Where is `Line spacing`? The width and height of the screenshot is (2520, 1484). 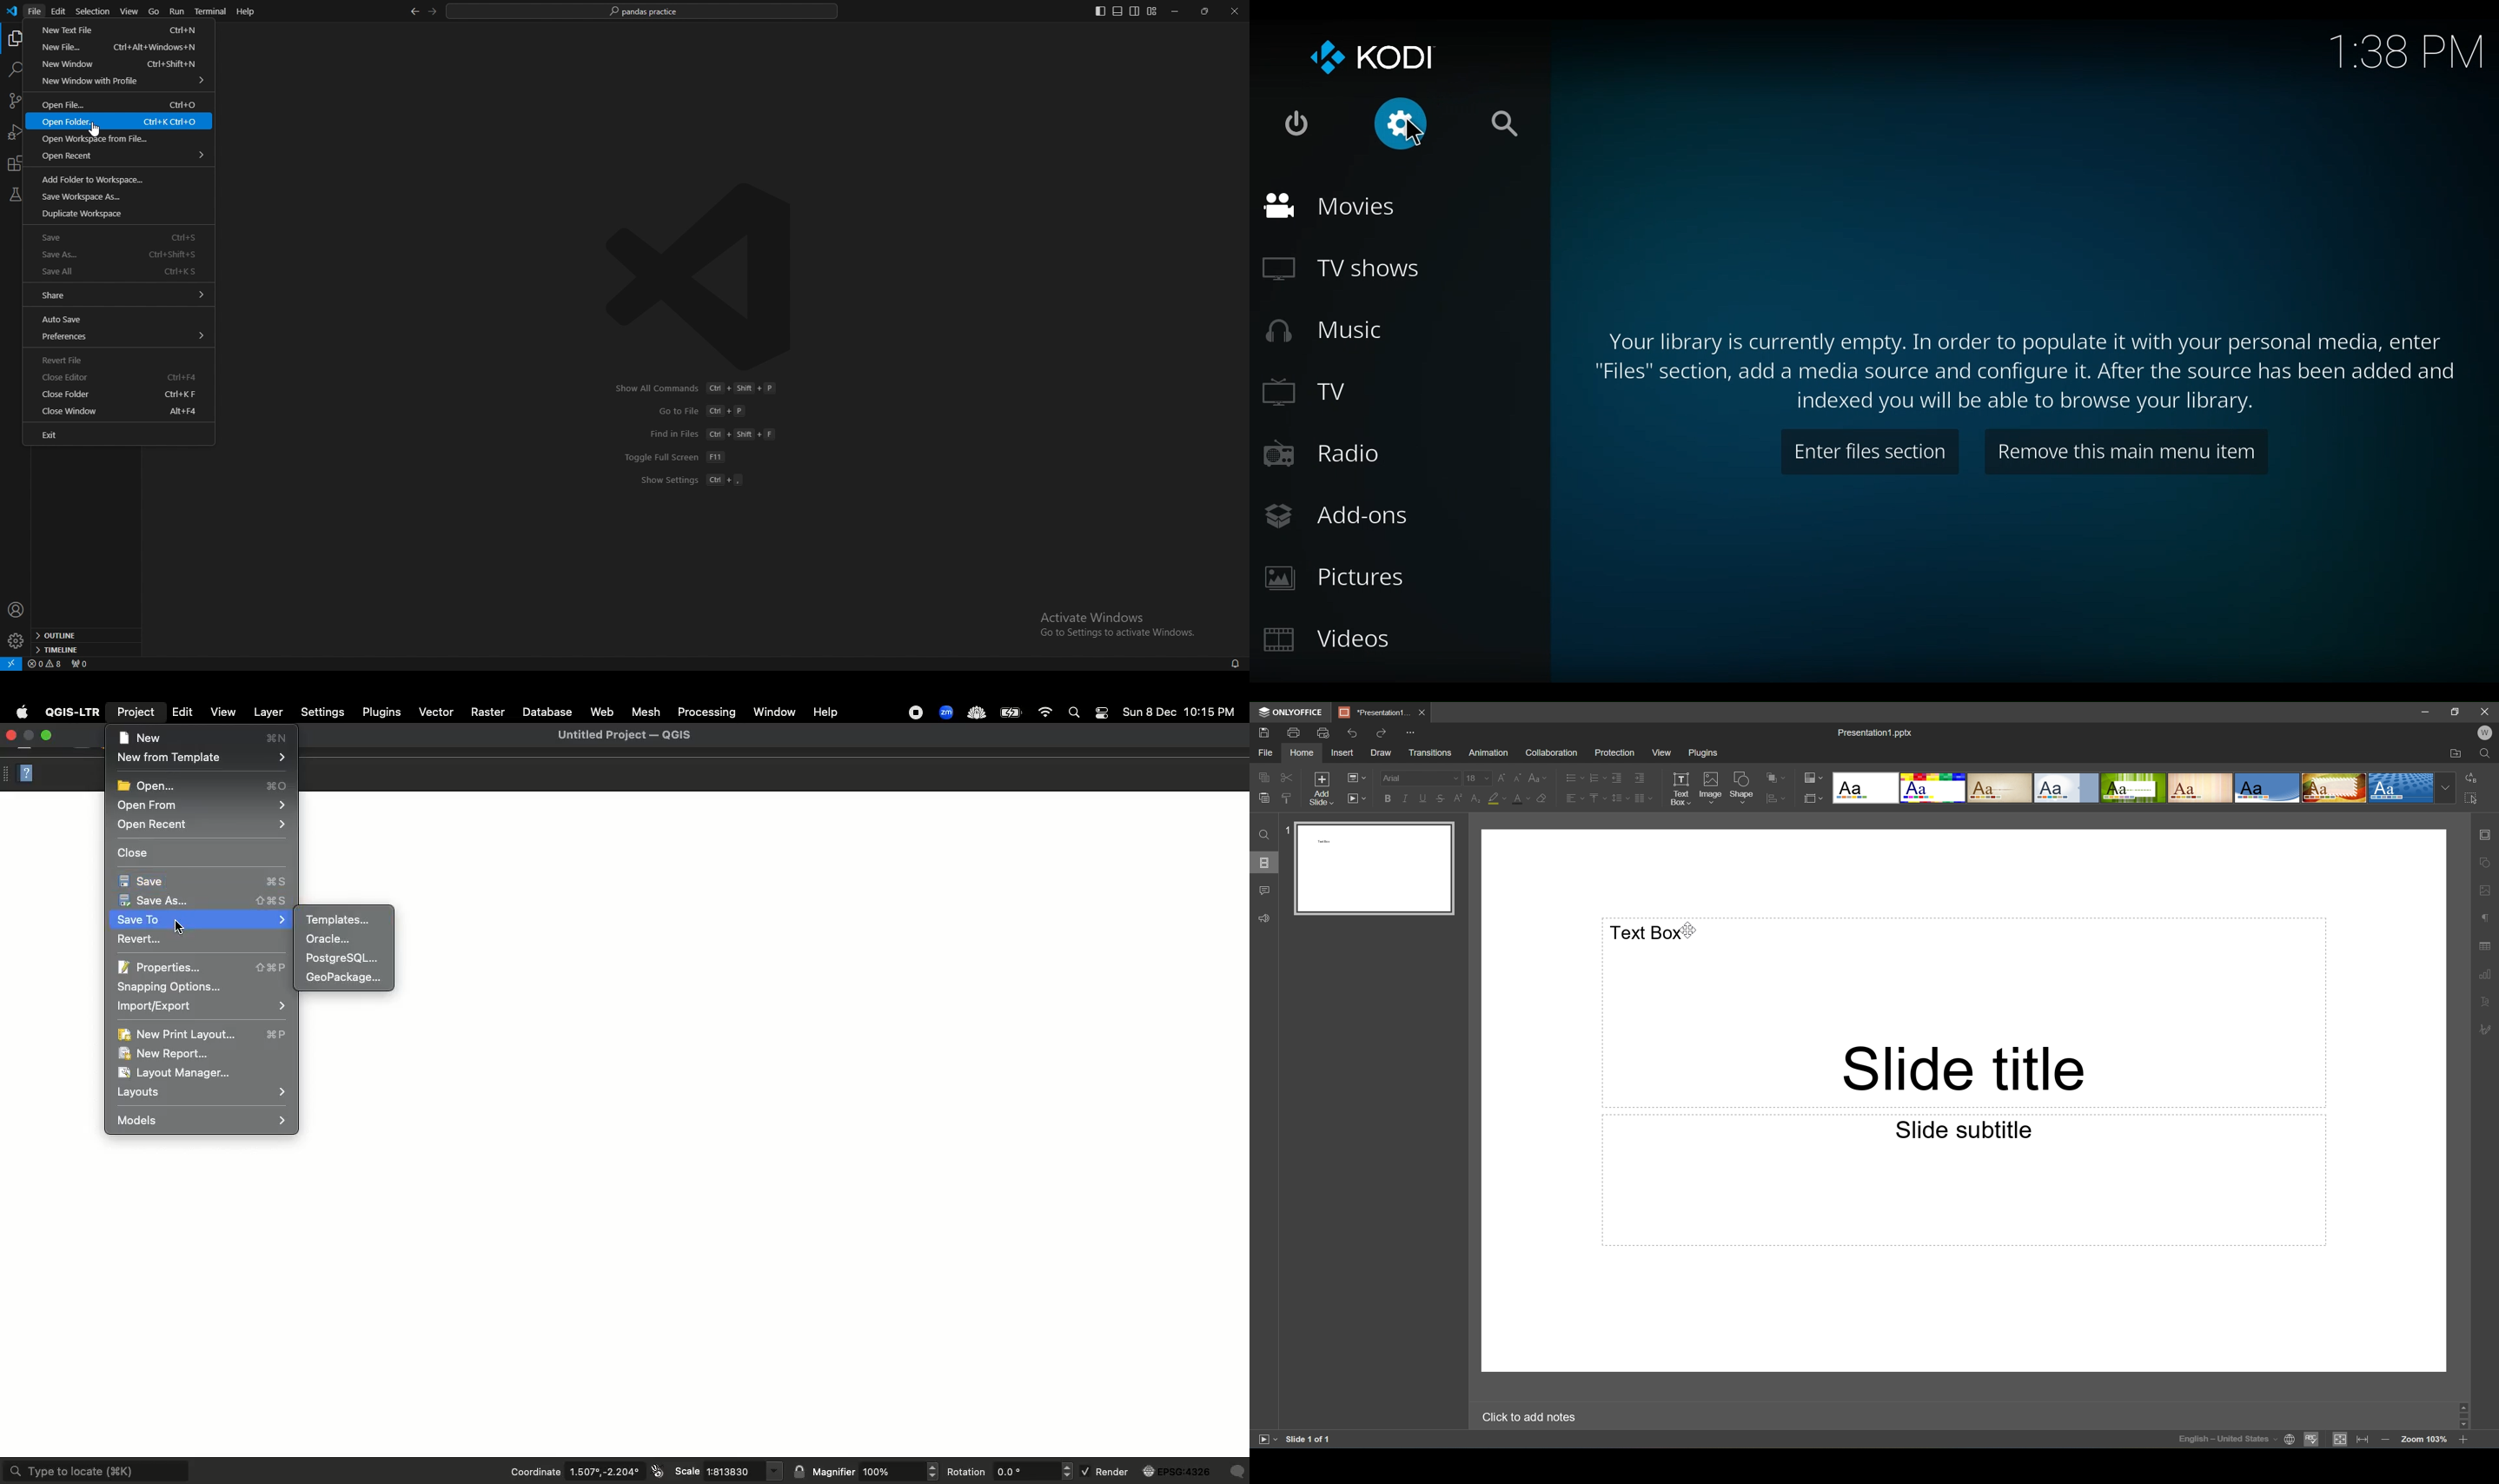
Line spacing is located at coordinates (1616, 801).